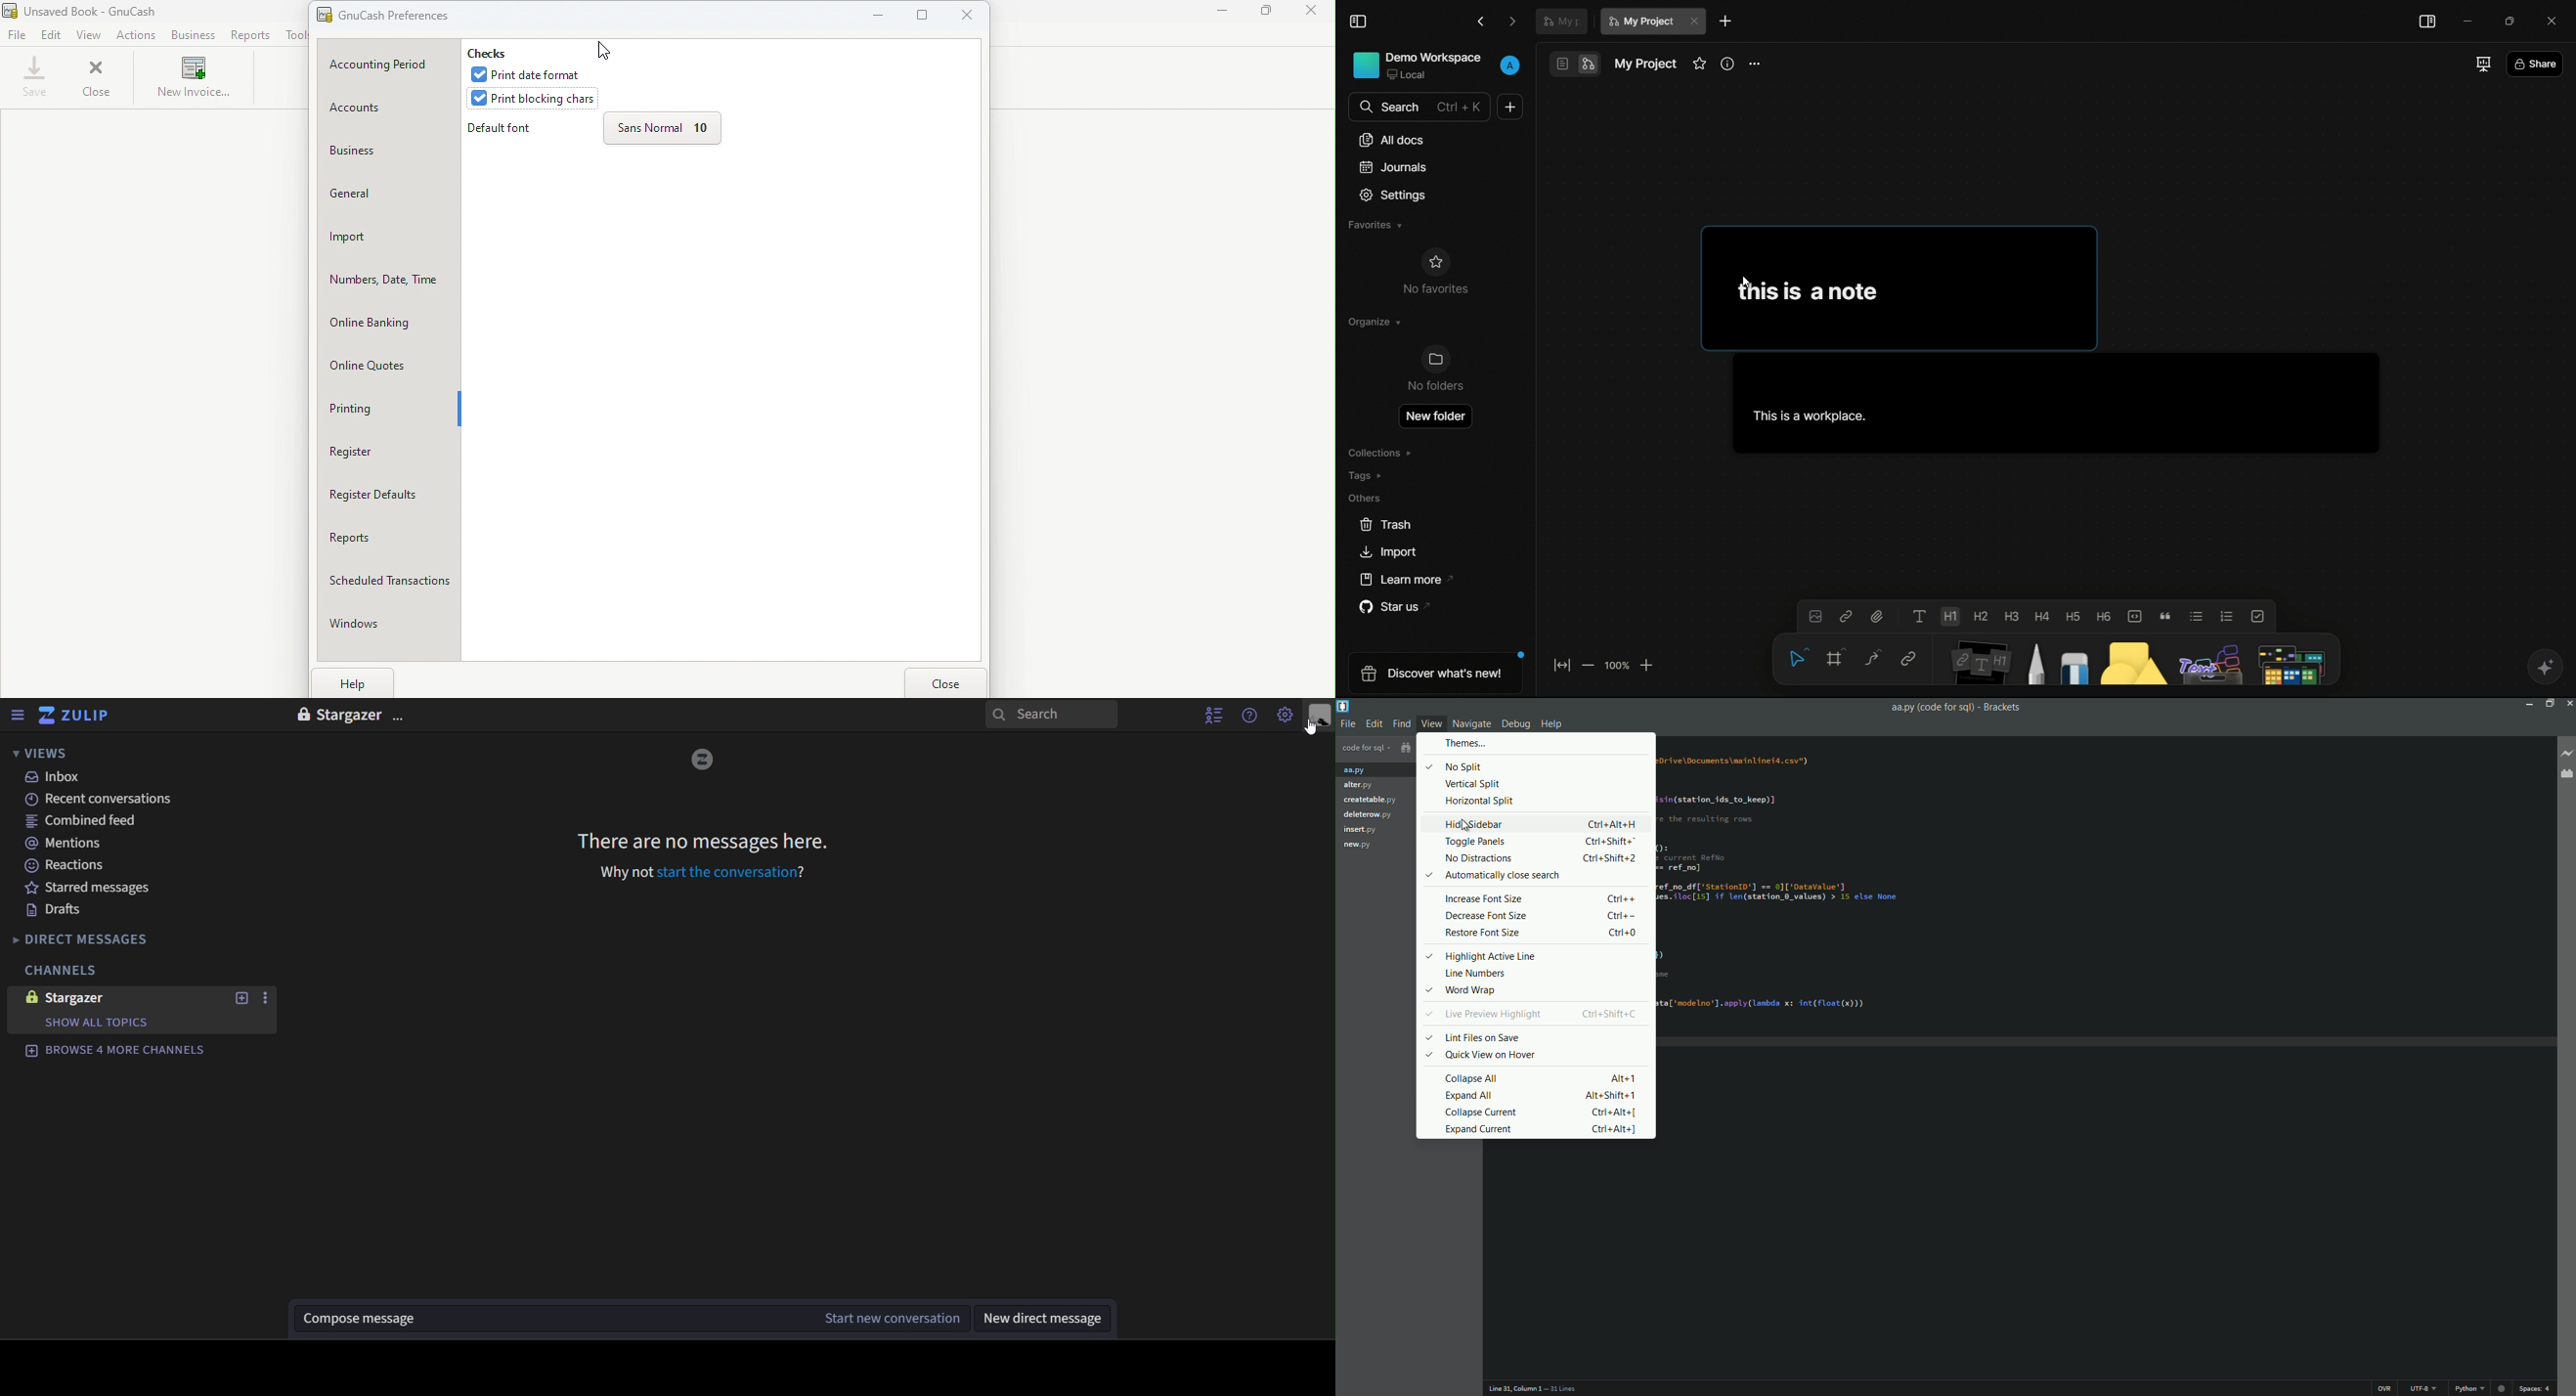 This screenshot has height=1400, width=2576. Describe the element at coordinates (1271, 15) in the screenshot. I see `Maximize` at that location.